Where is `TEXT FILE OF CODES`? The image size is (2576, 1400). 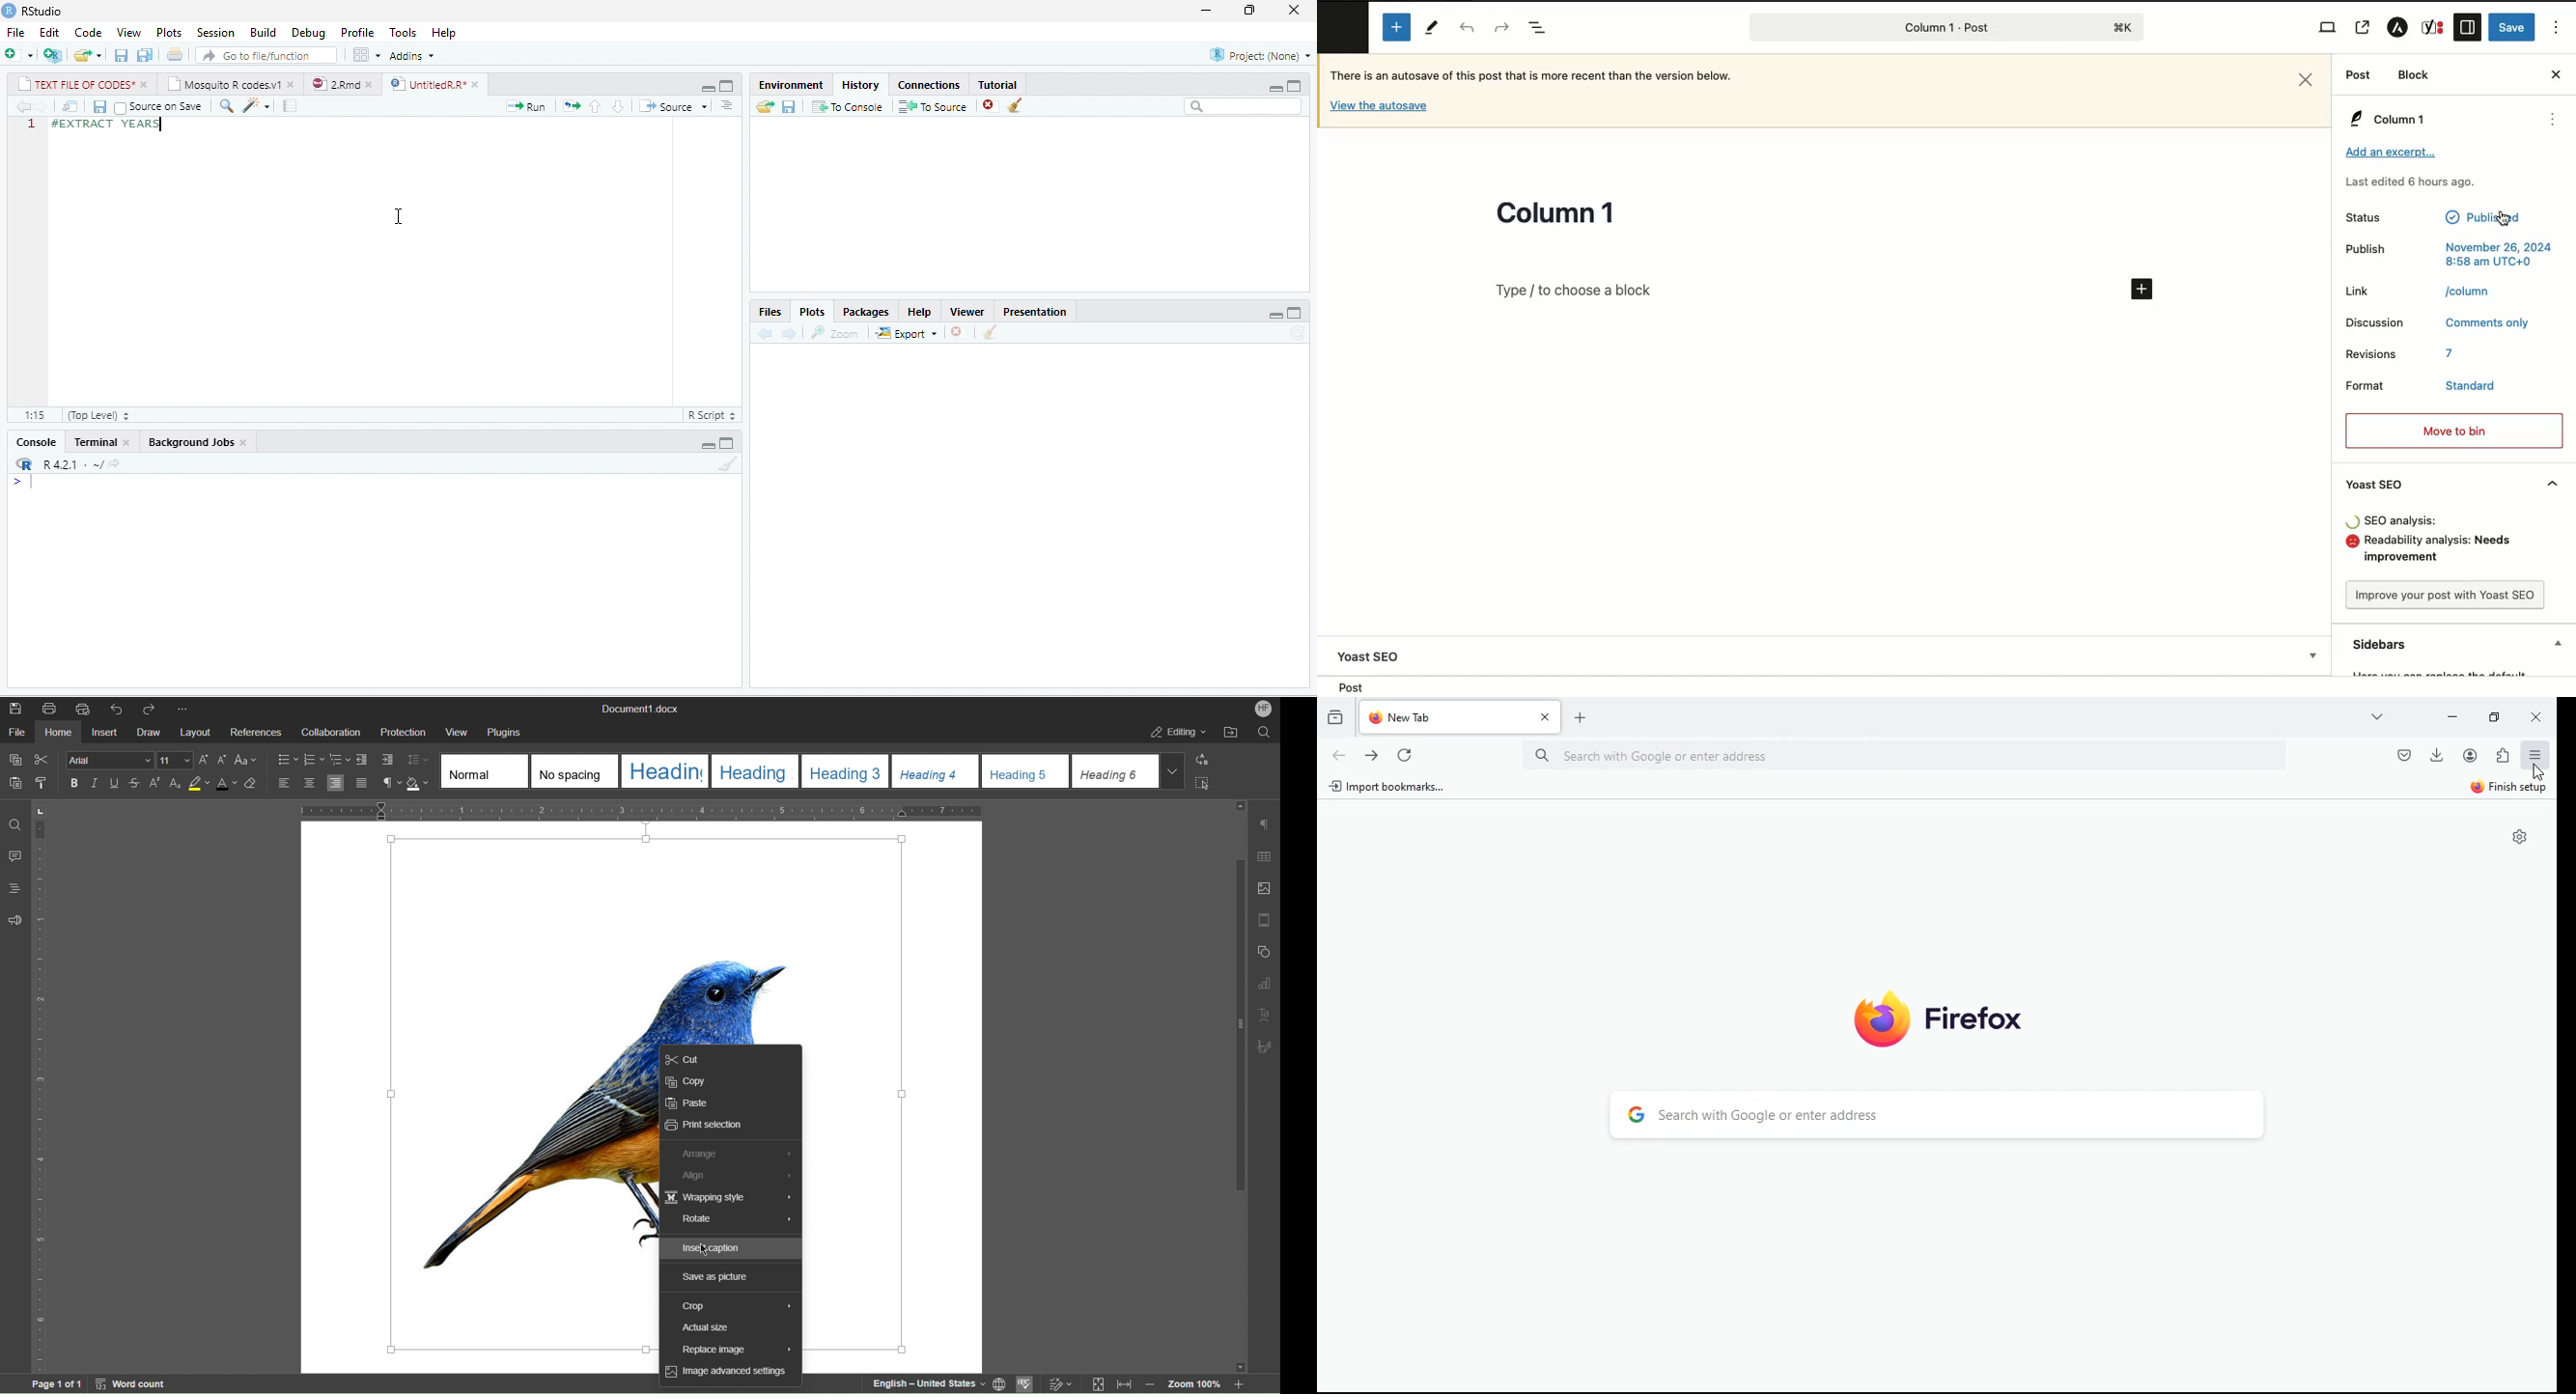 TEXT FILE OF CODES is located at coordinates (75, 84).